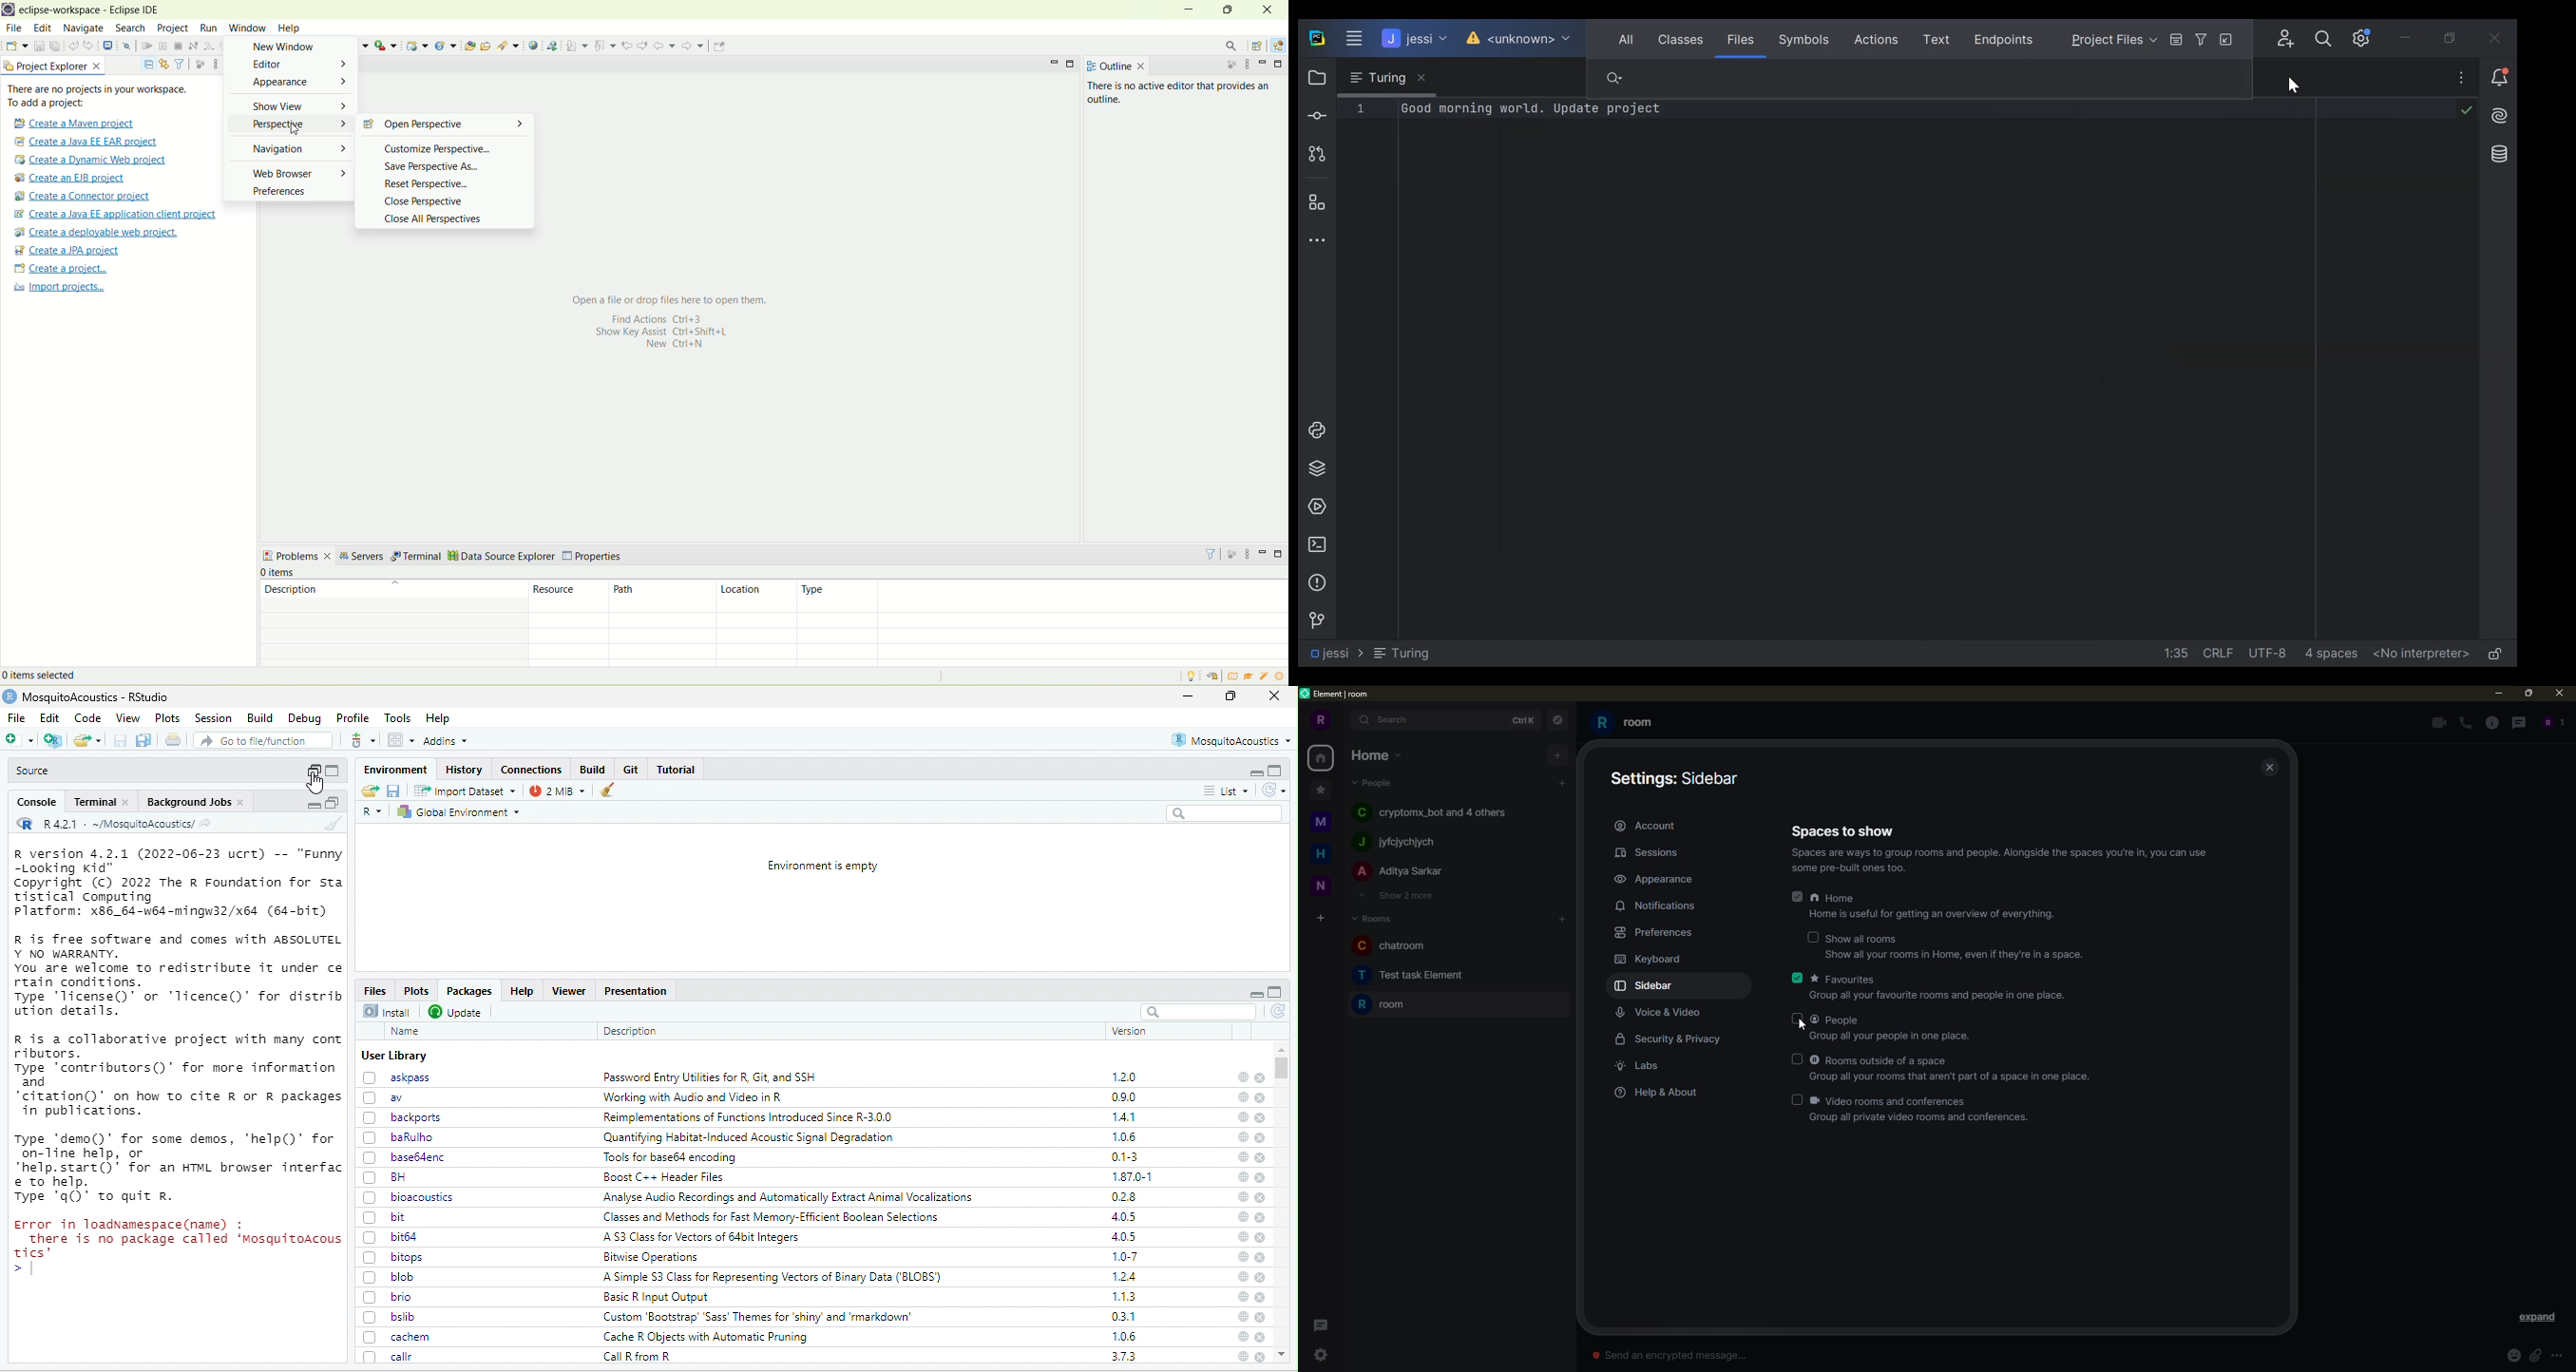  I want to click on close, so click(1261, 1298).